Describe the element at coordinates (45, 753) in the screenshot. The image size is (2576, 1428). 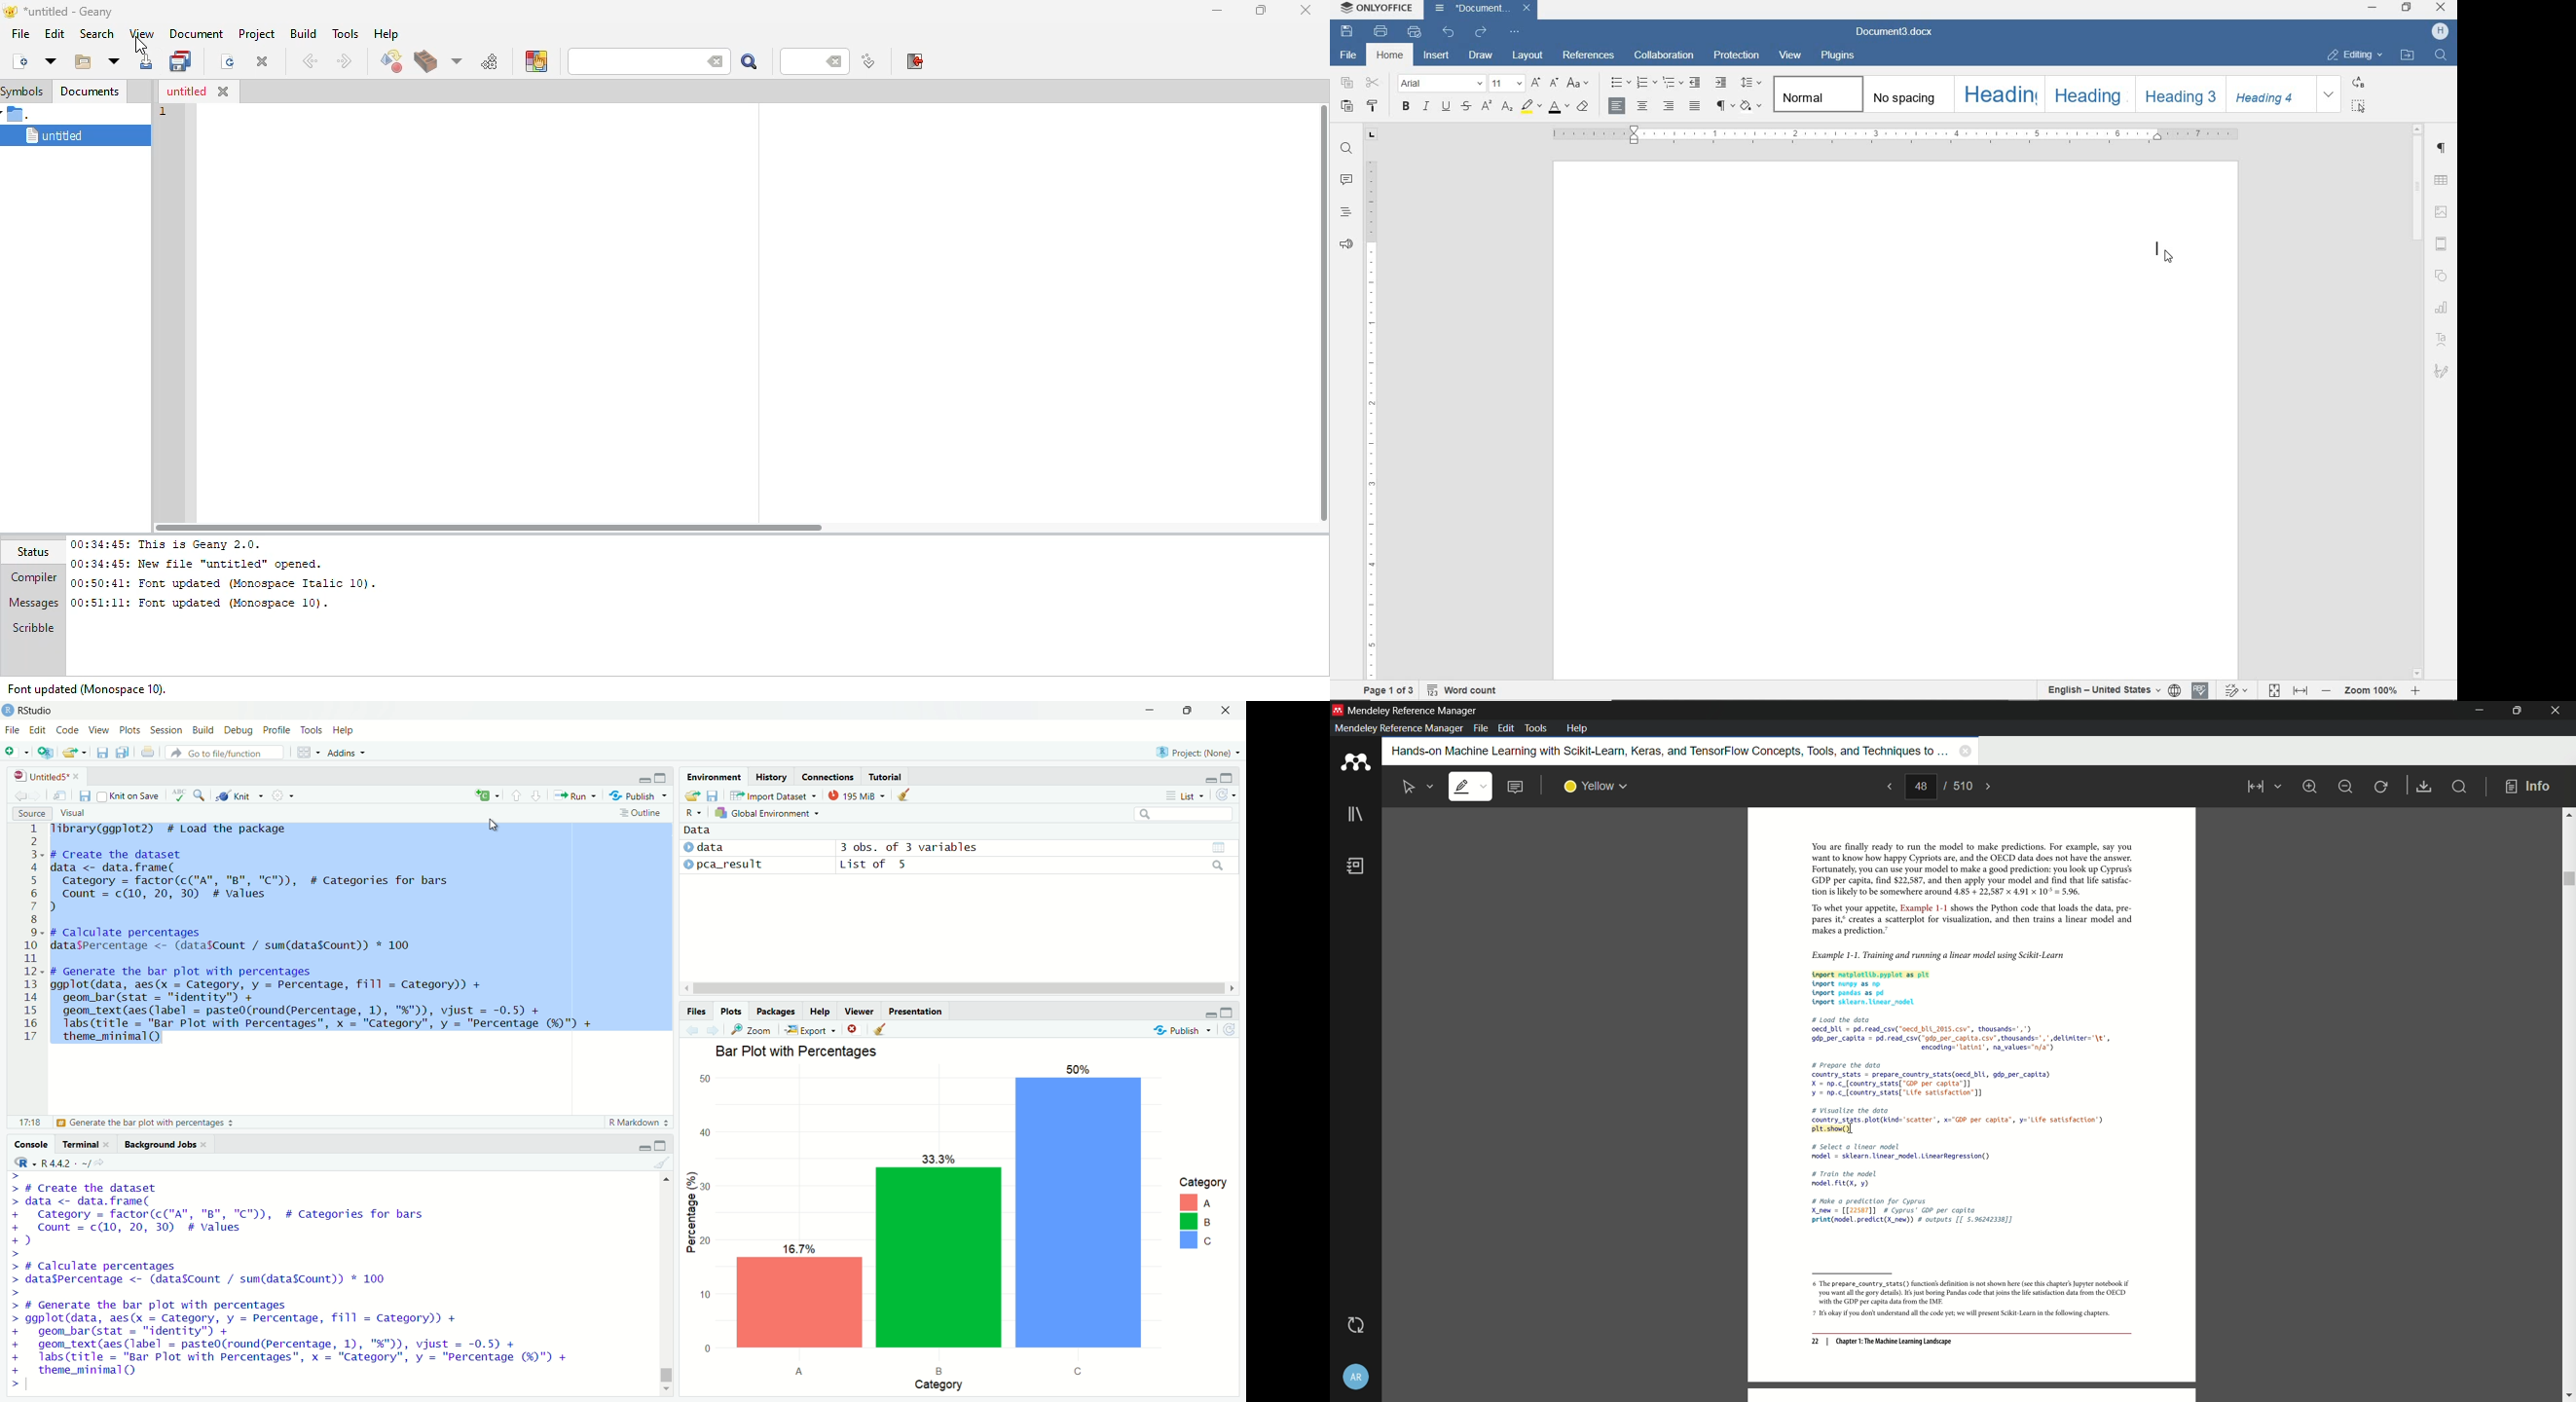
I see `new project` at that location.